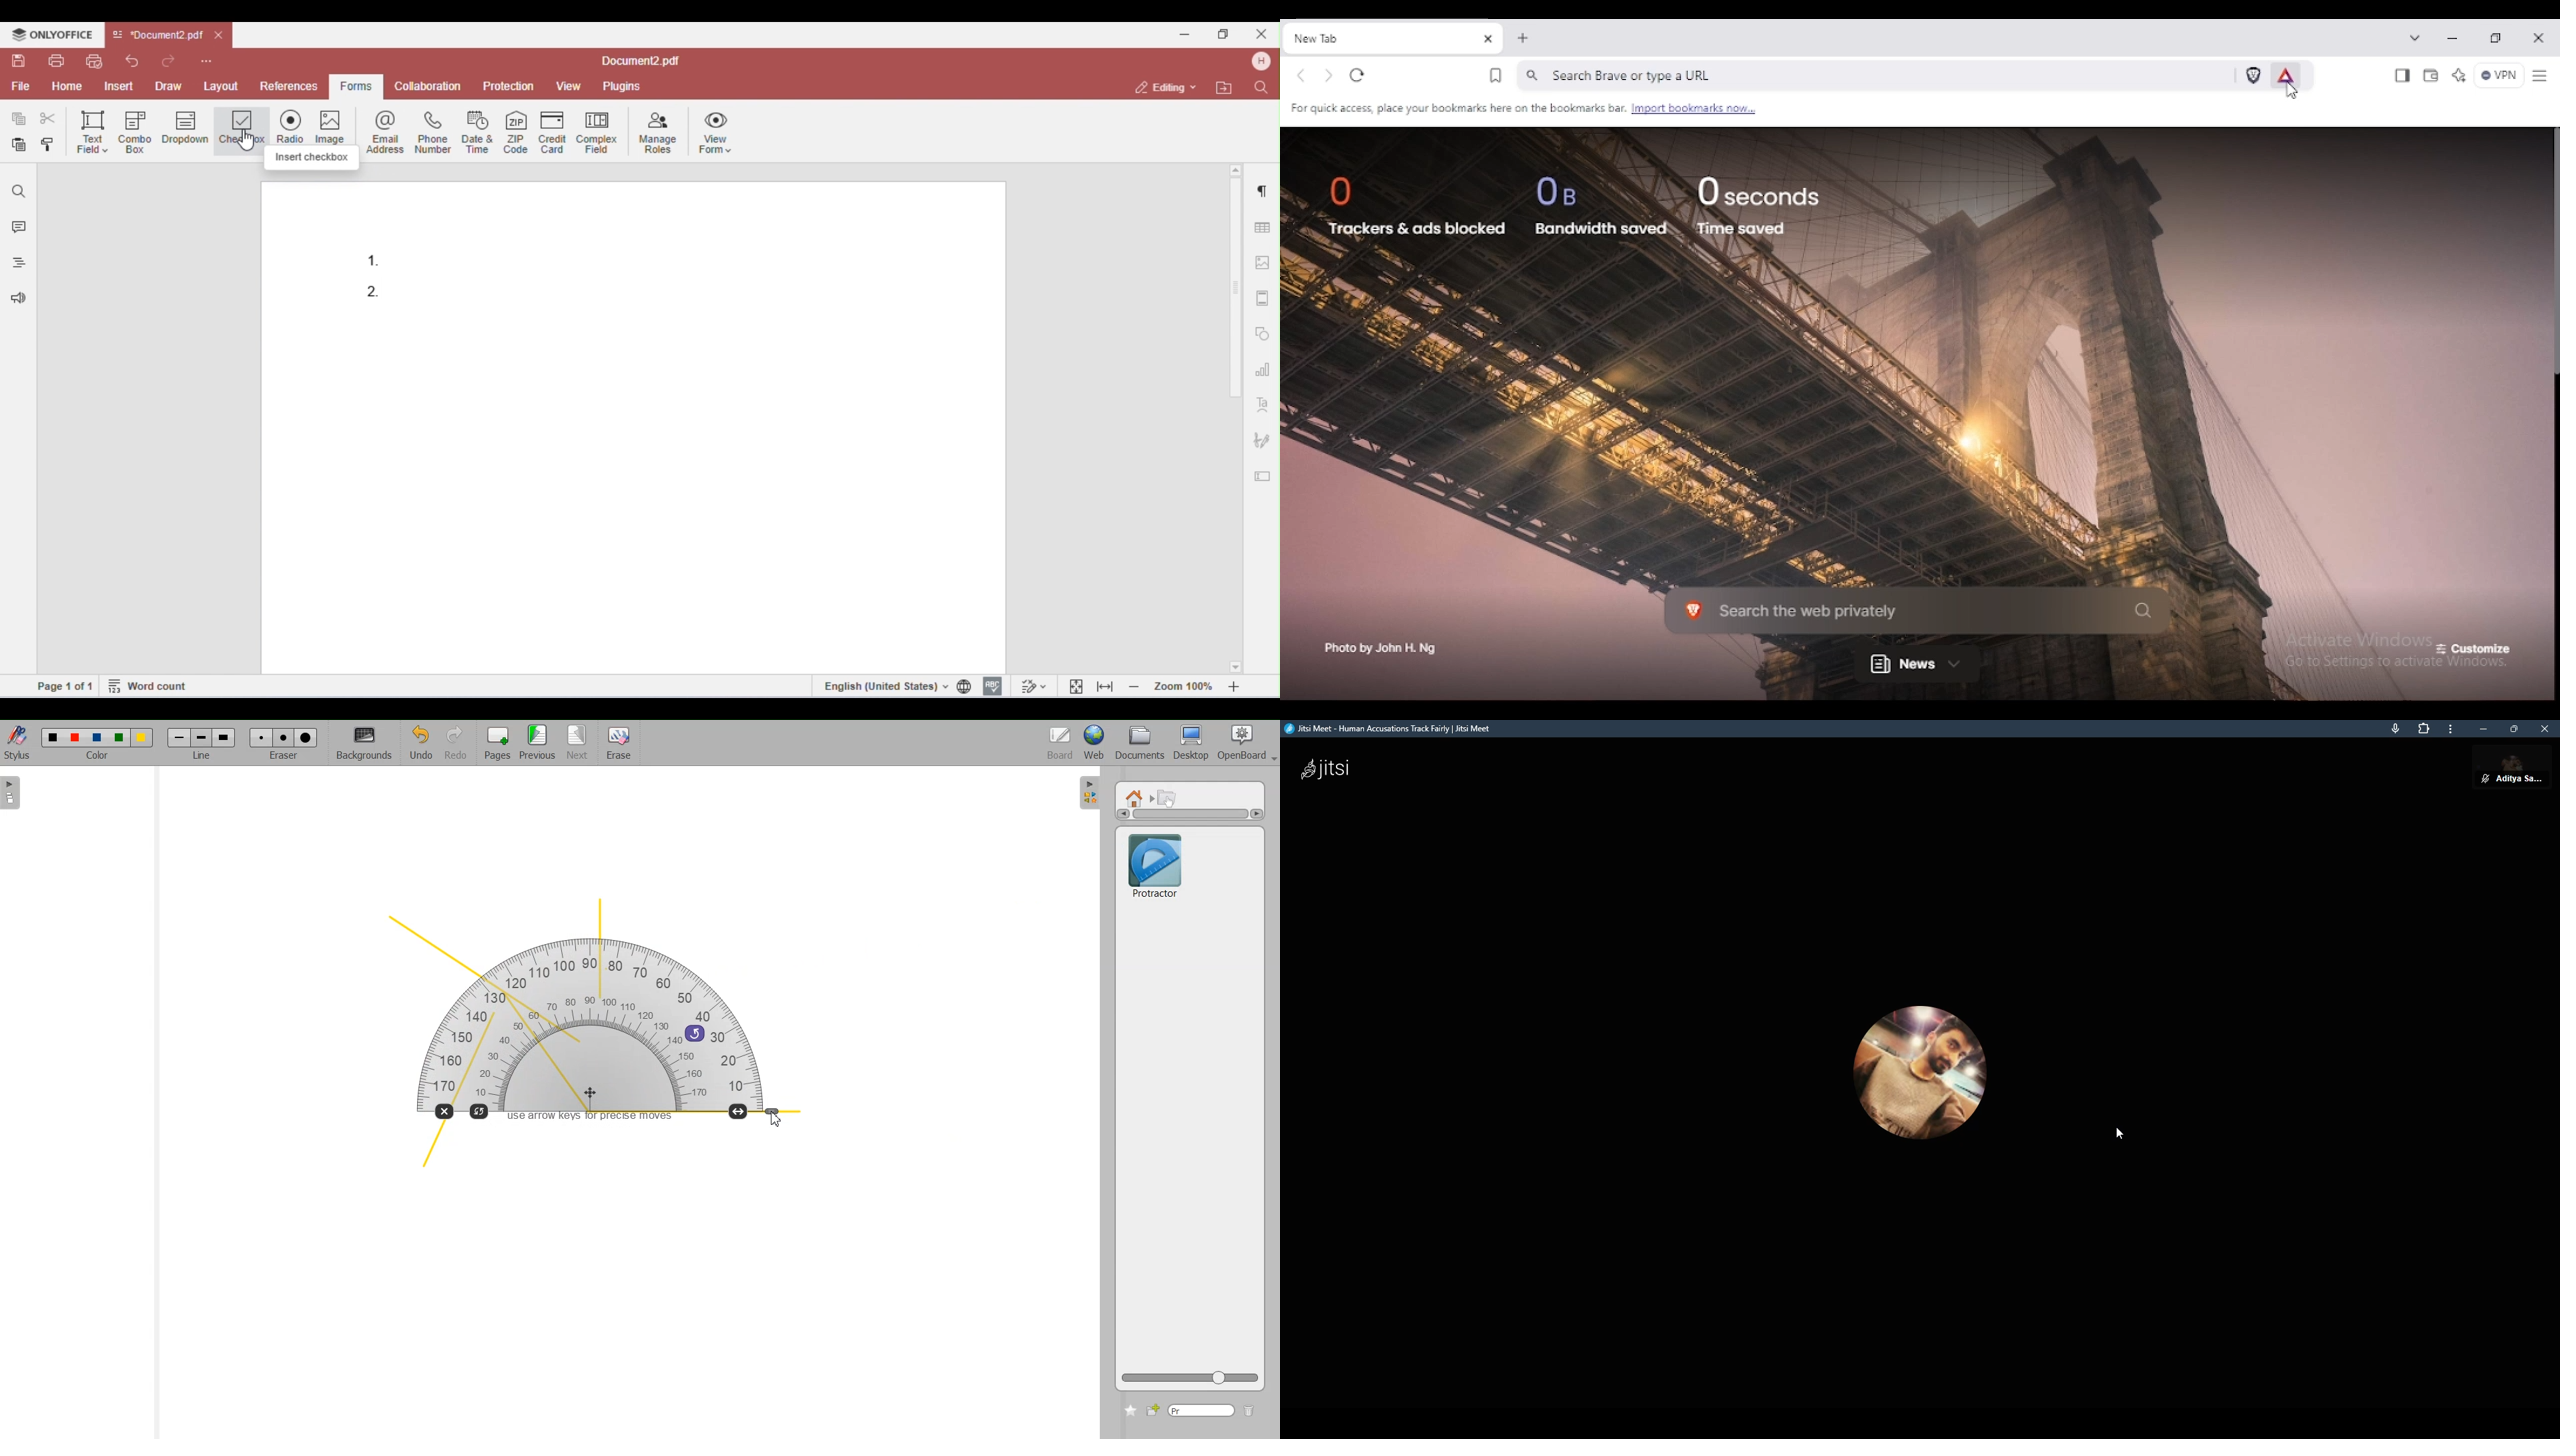  I want to click on line, so click(204, 757).